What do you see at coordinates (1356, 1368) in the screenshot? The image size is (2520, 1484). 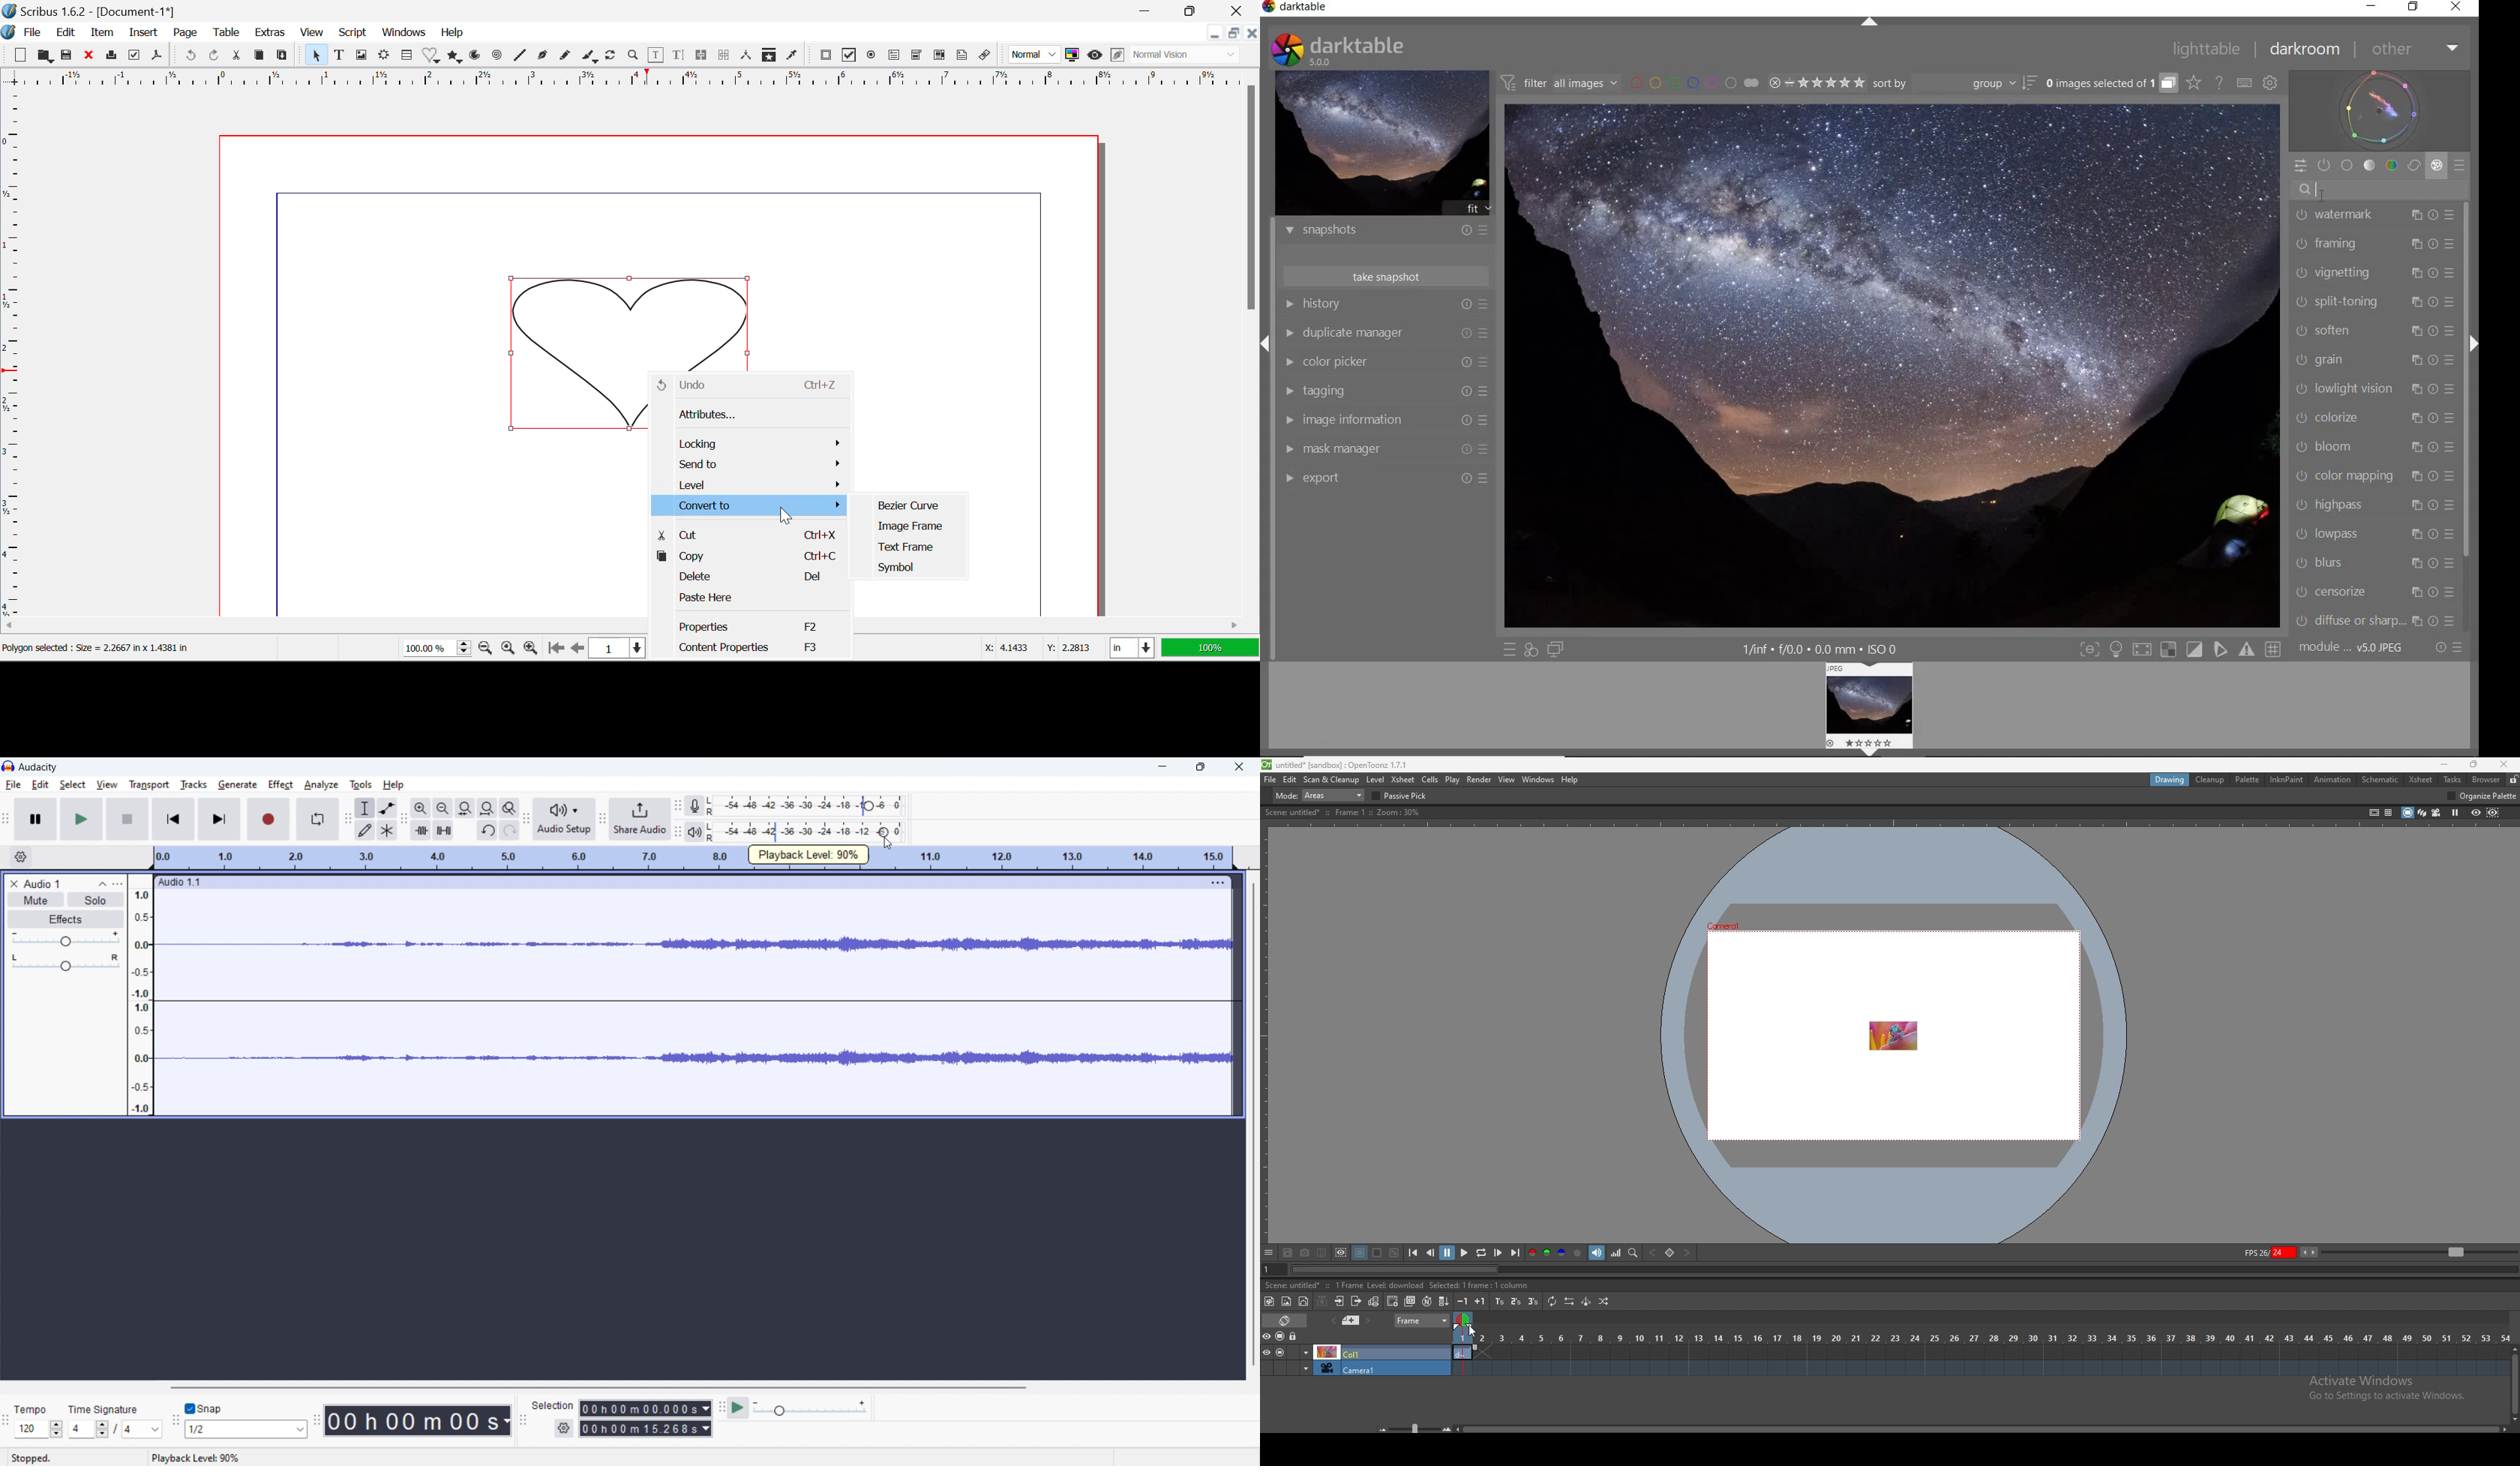 I see `camera` at bounding box center [1356, 1368].